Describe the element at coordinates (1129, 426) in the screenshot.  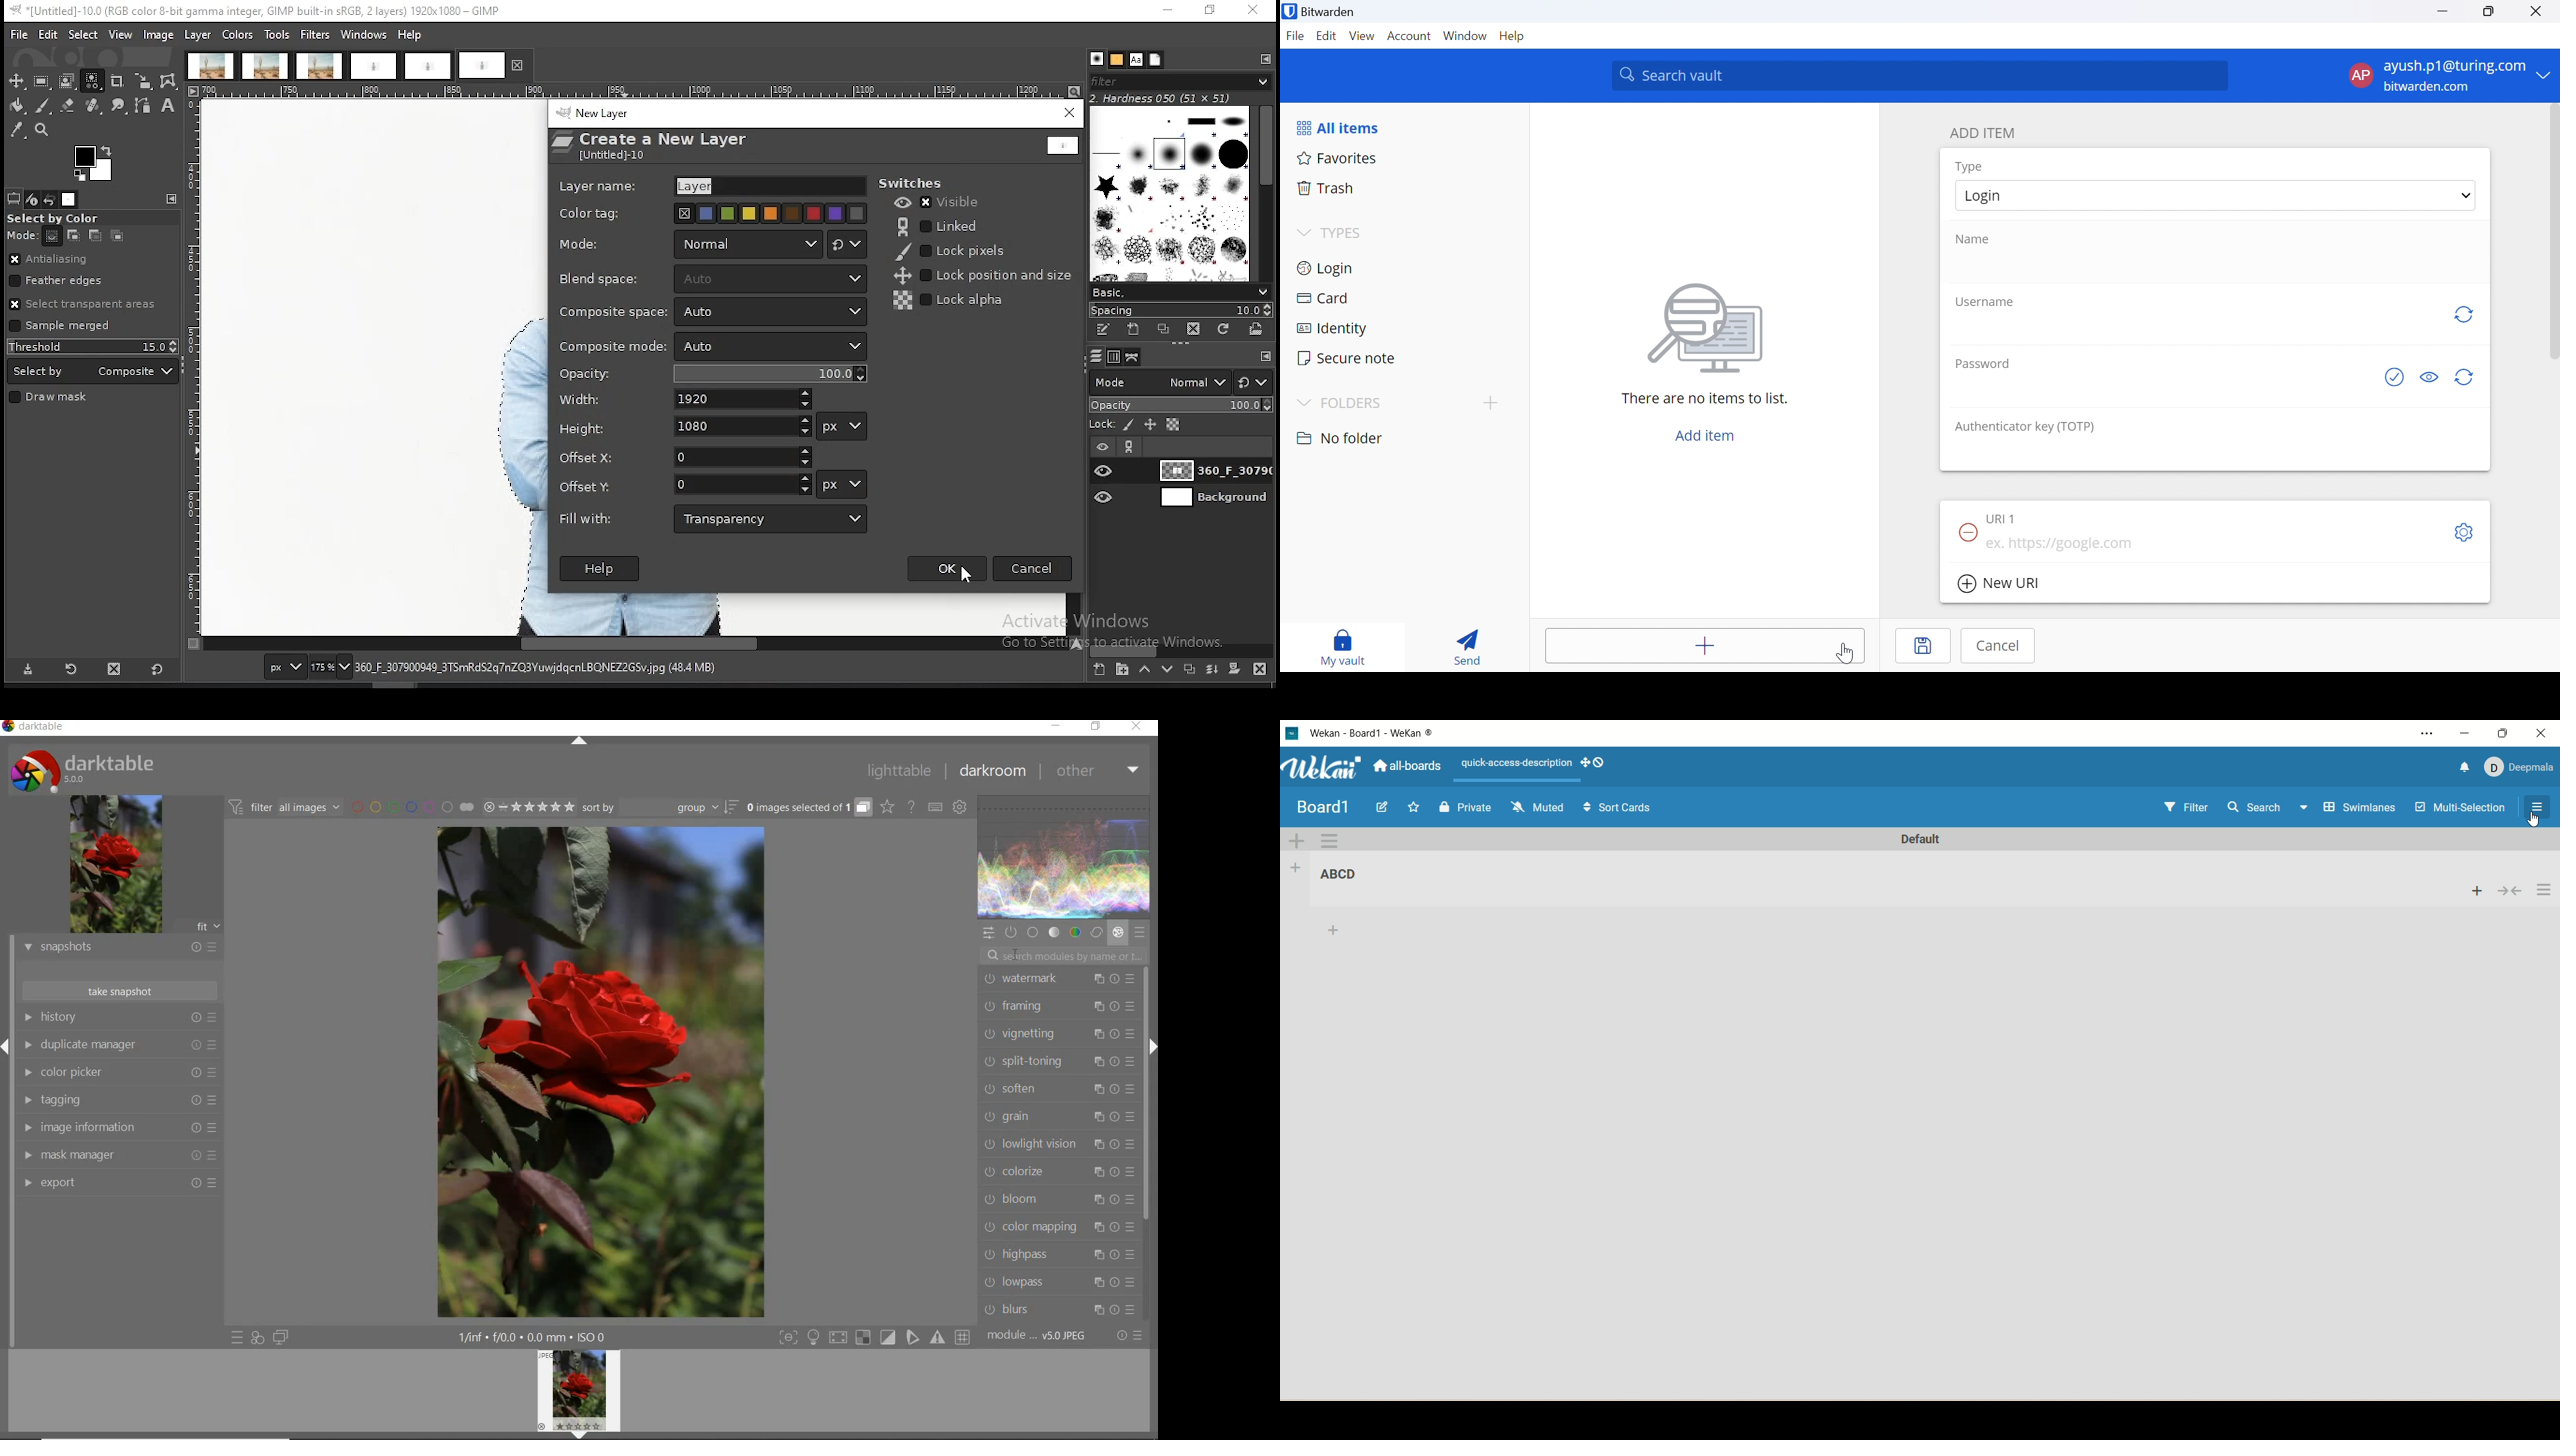
I see `lock pixels` at that location.